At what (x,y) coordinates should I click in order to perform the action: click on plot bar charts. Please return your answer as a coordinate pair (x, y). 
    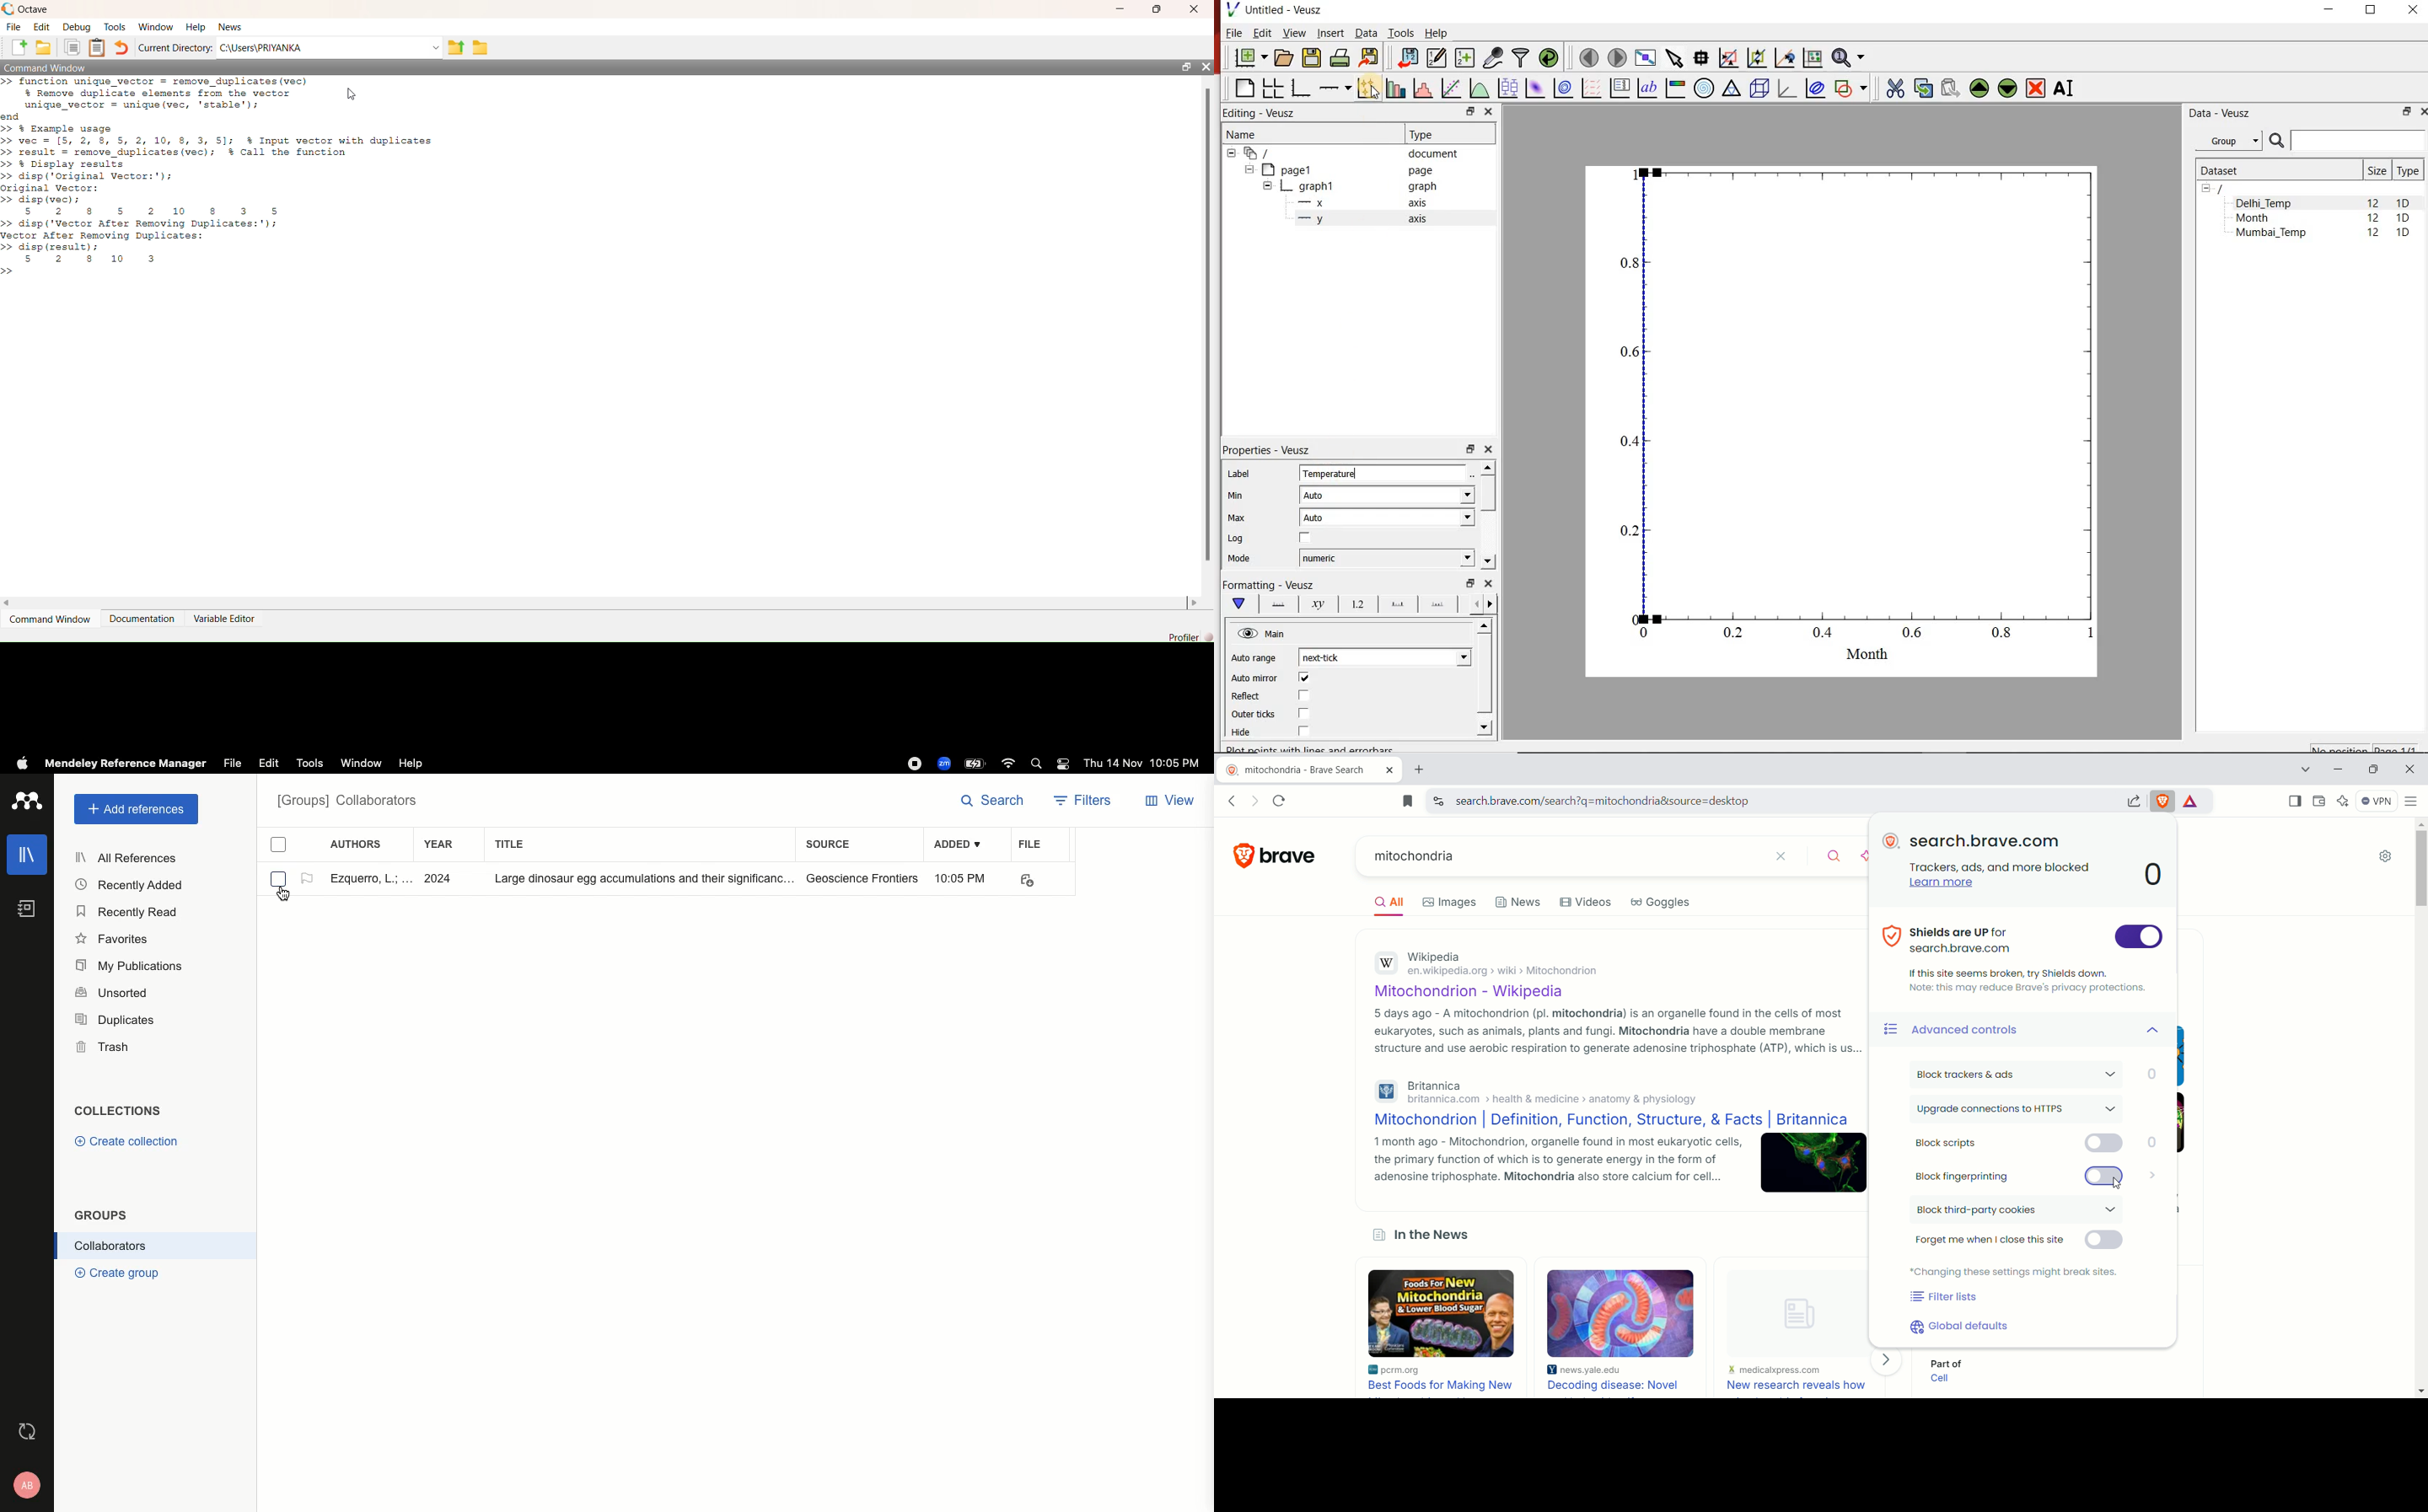
    Looking at the image, I should click on (1393, 89).